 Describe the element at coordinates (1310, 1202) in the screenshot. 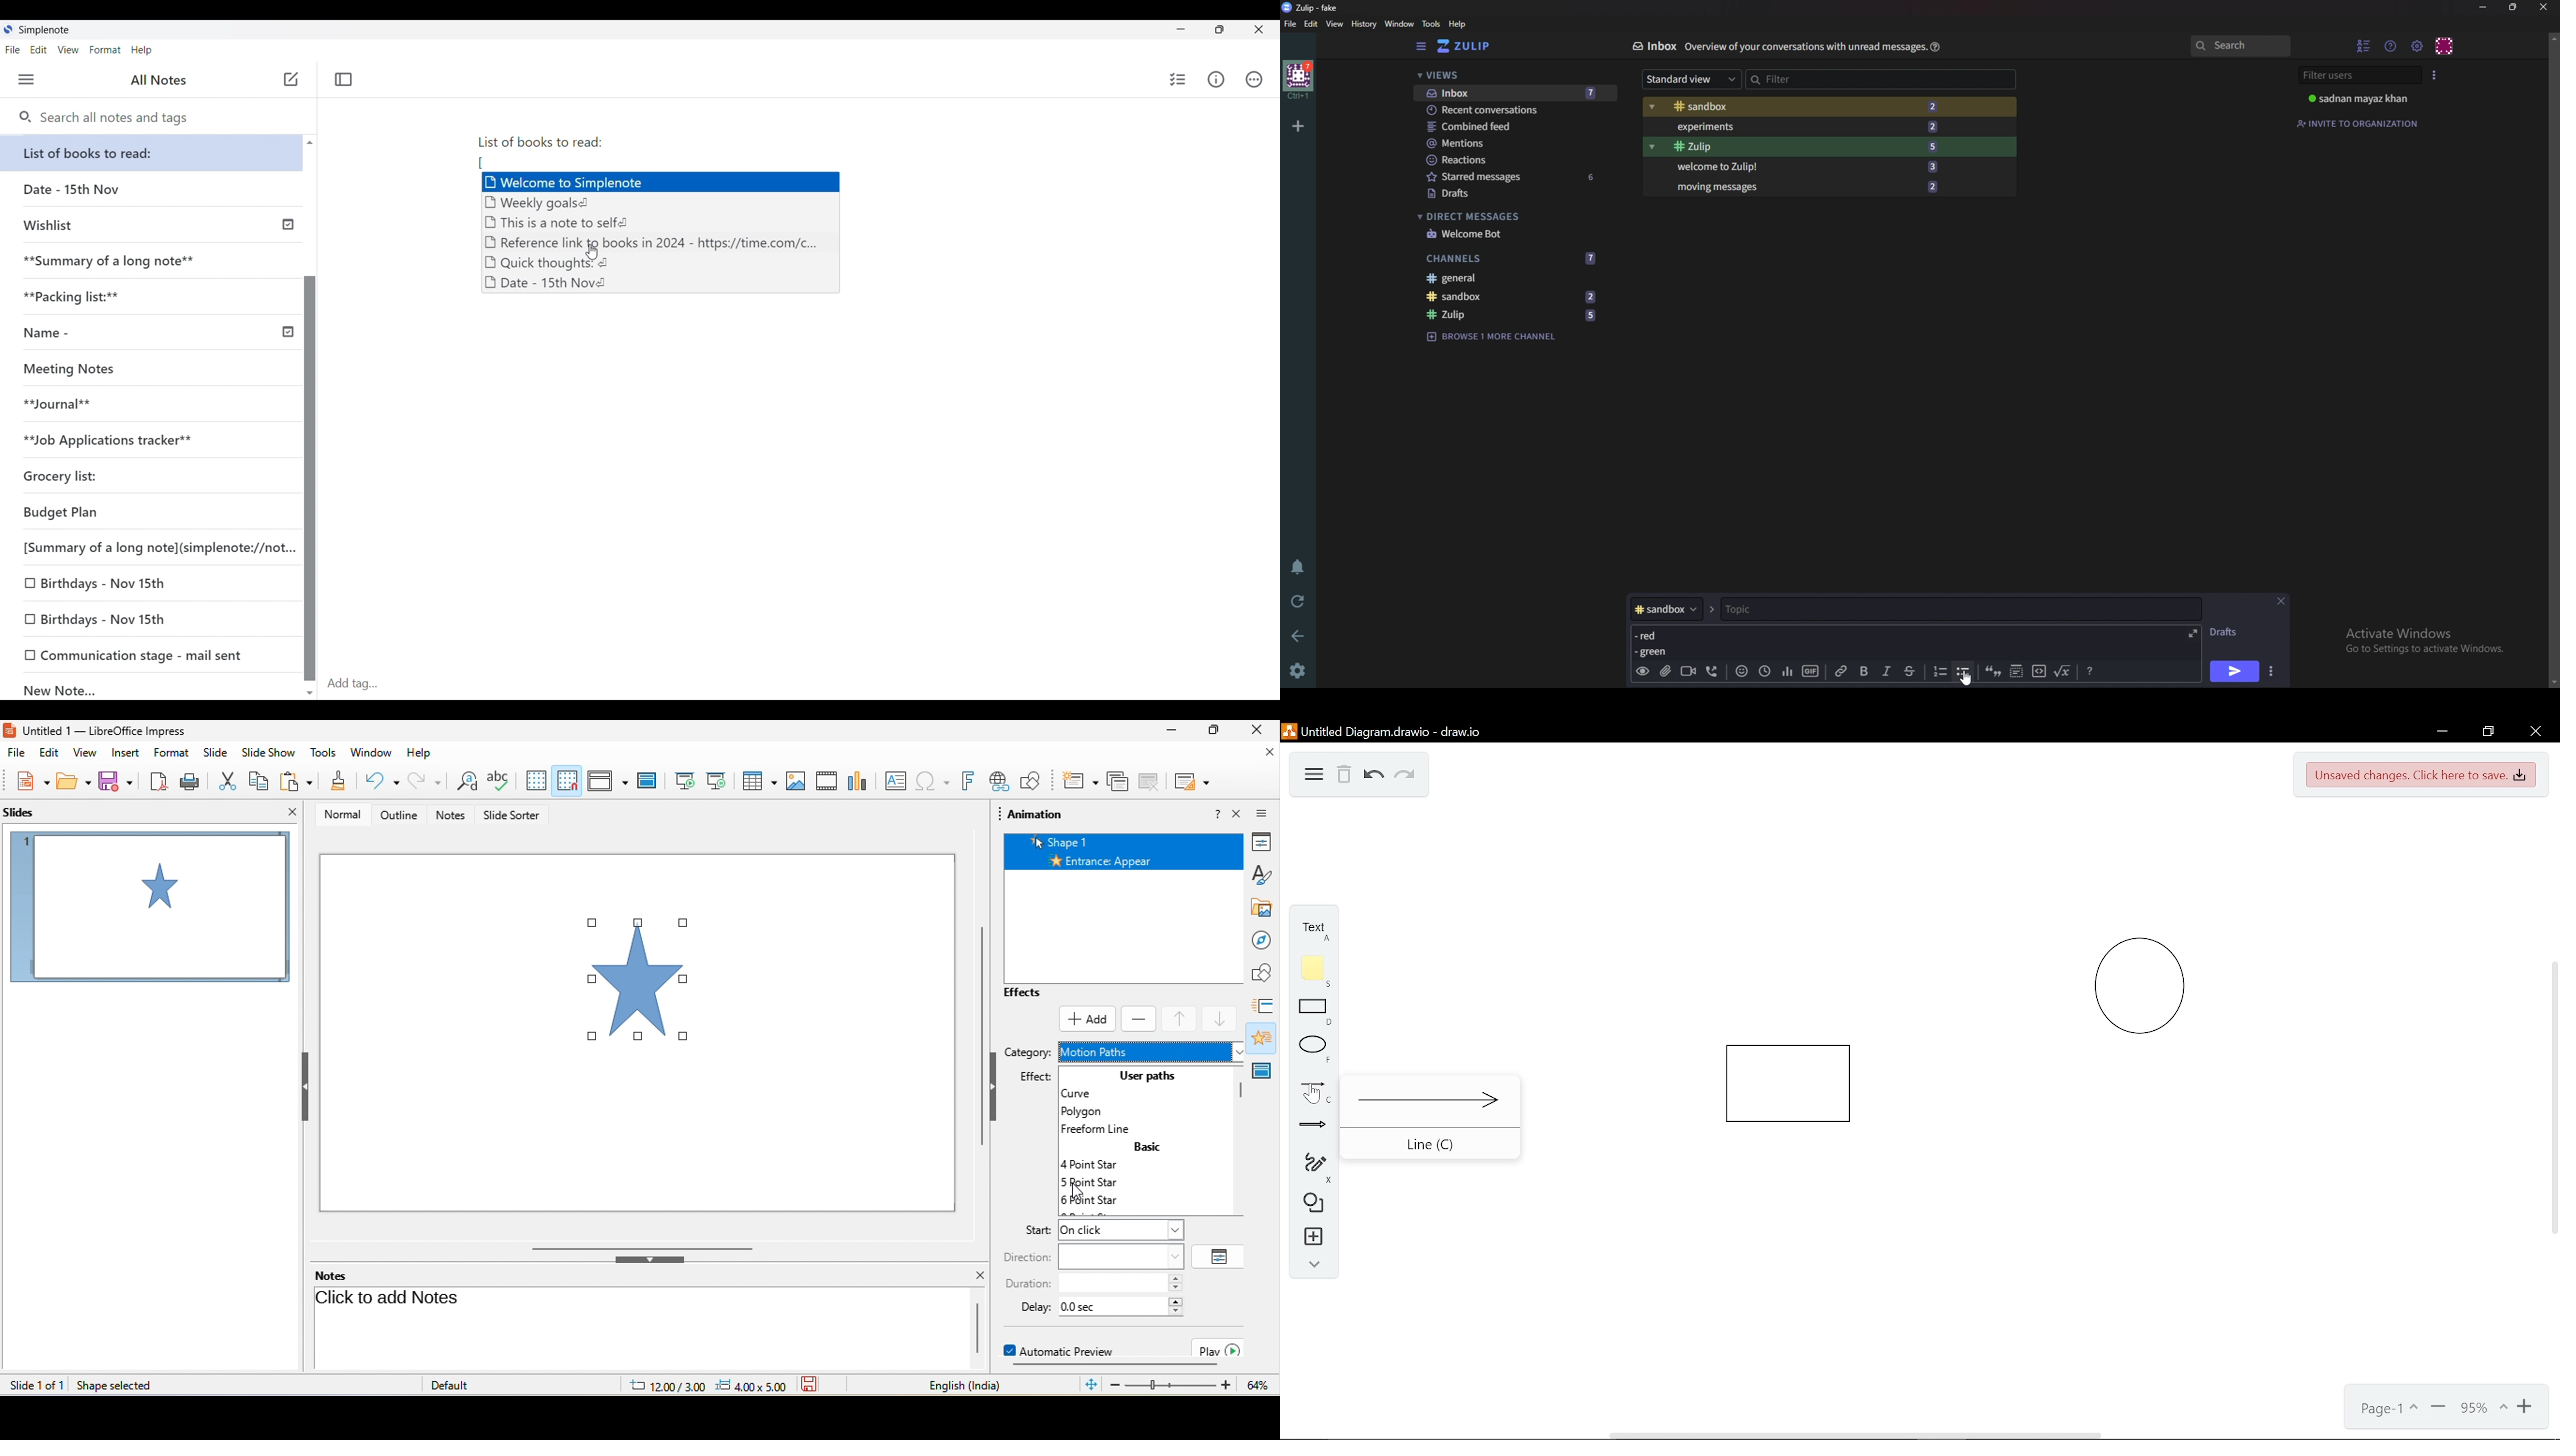

I see `Diagram` at that location.